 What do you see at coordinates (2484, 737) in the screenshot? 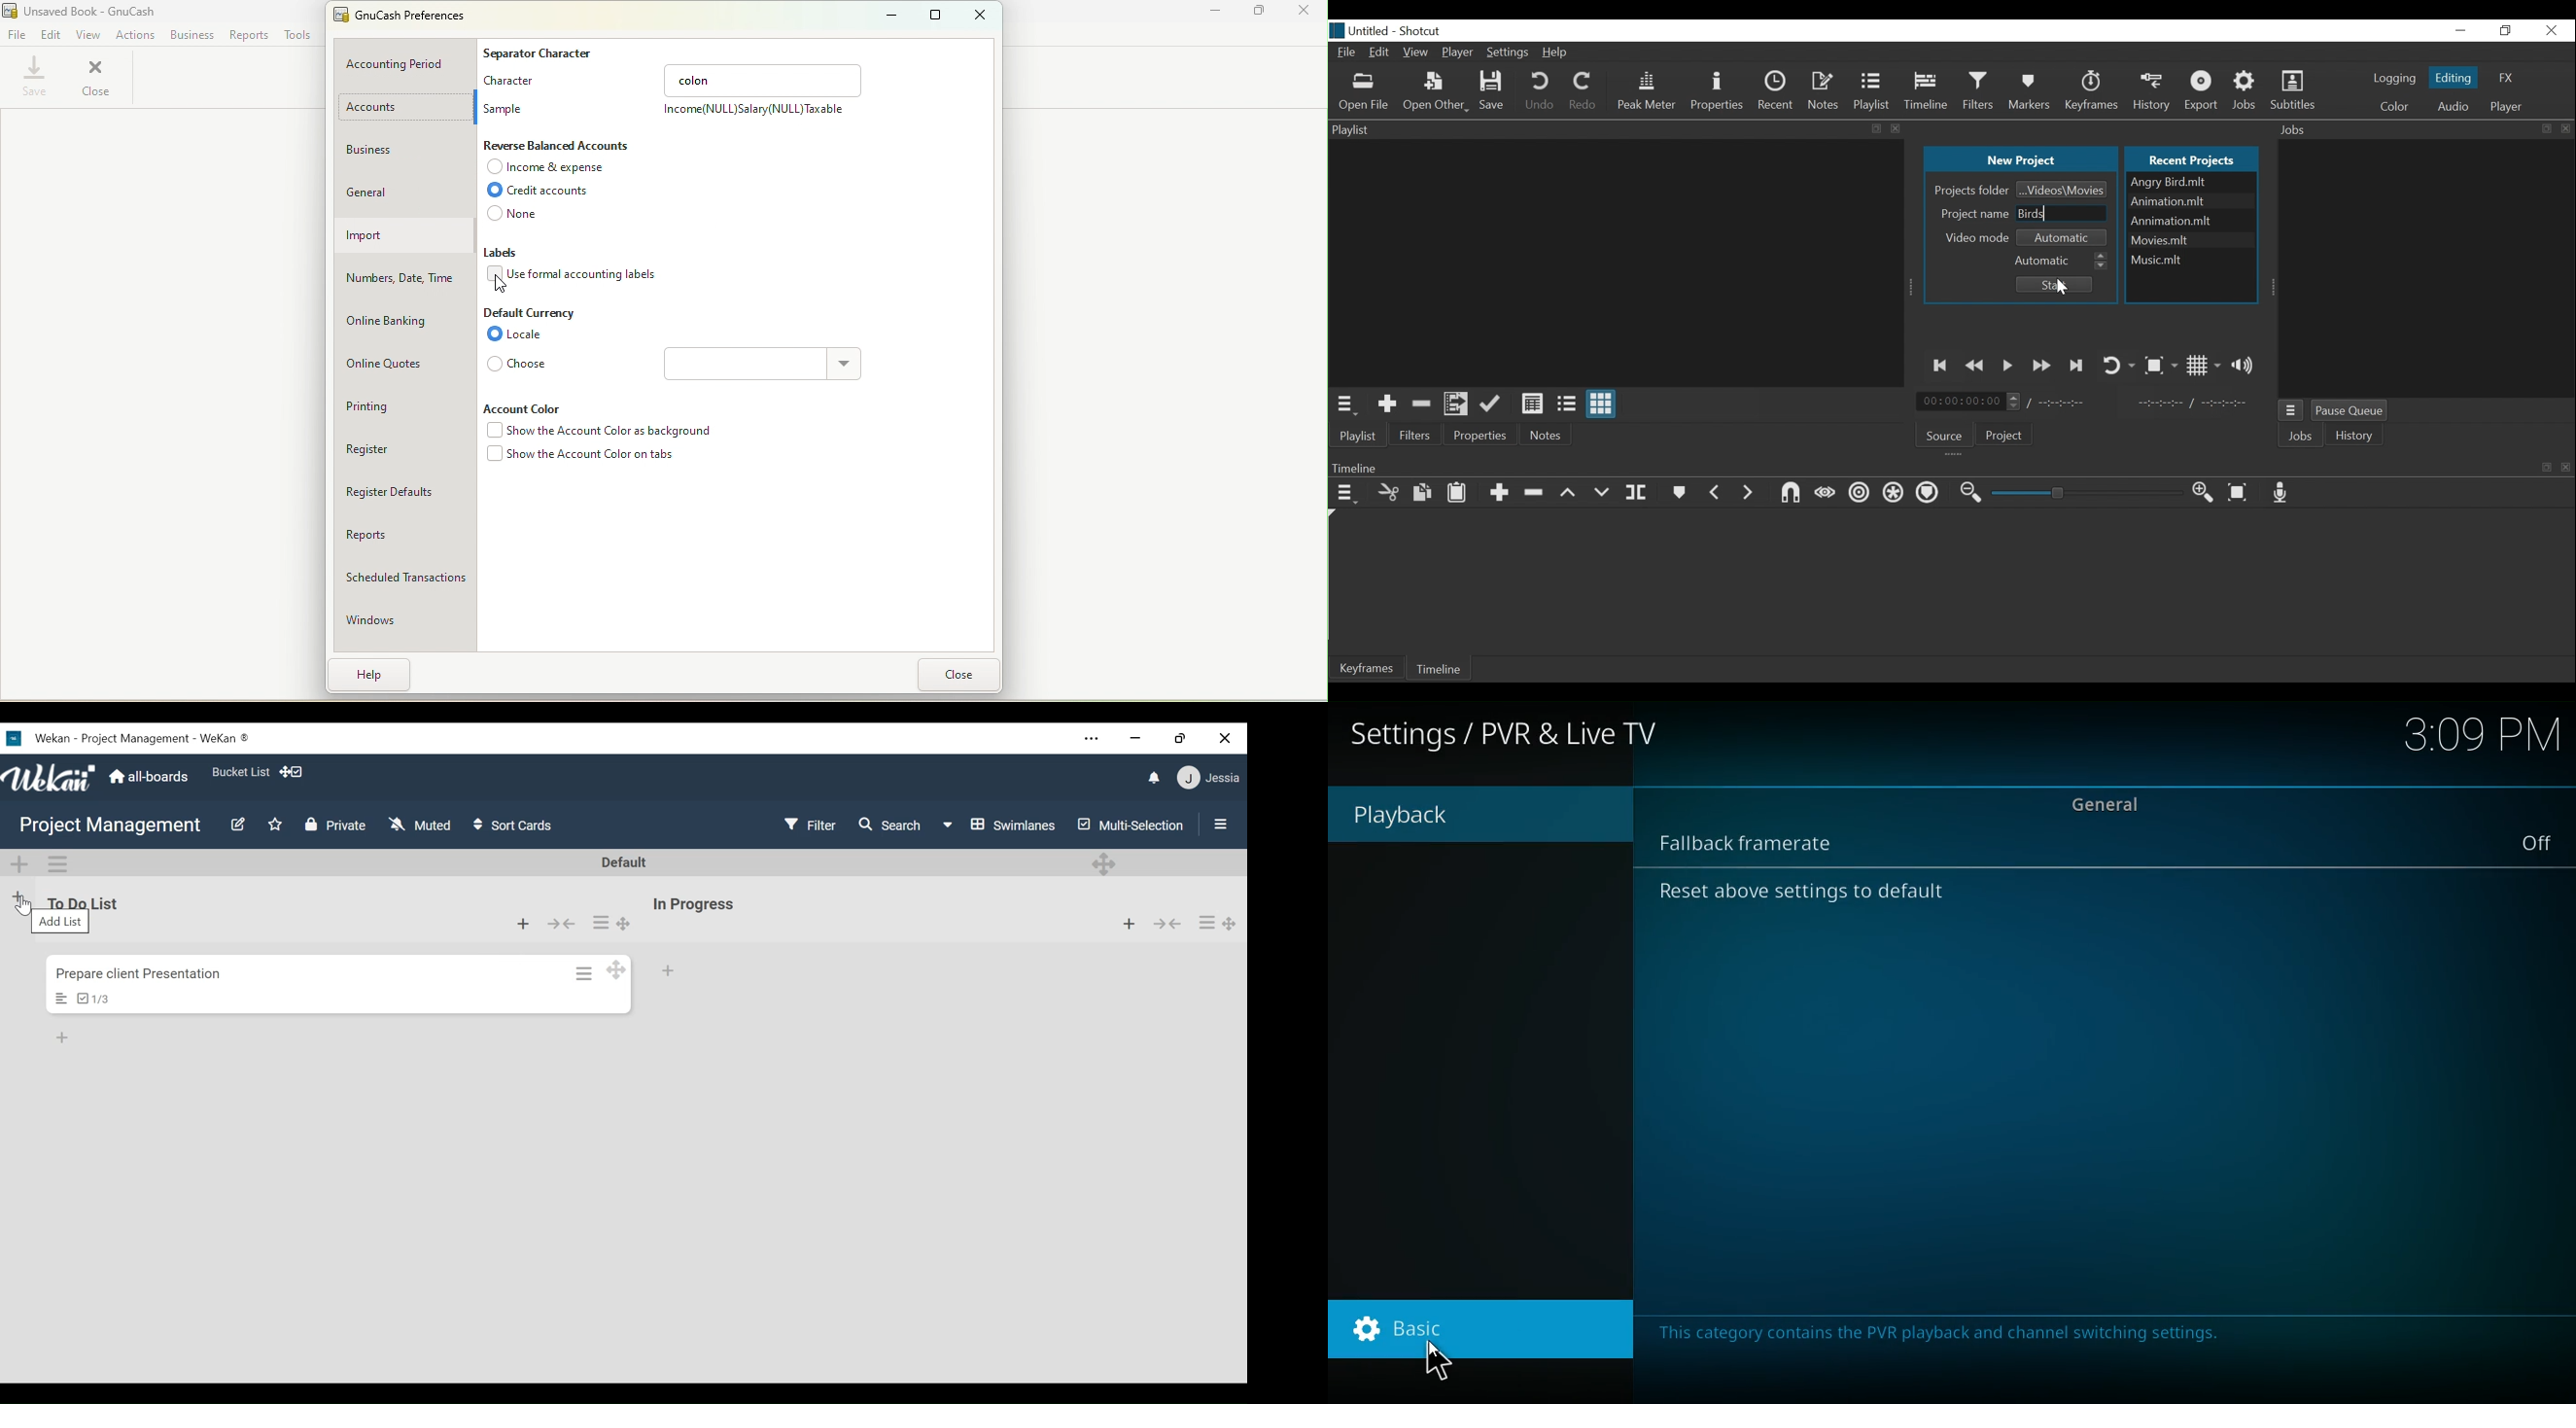
I see `time` at bounding box center [2484, 737].